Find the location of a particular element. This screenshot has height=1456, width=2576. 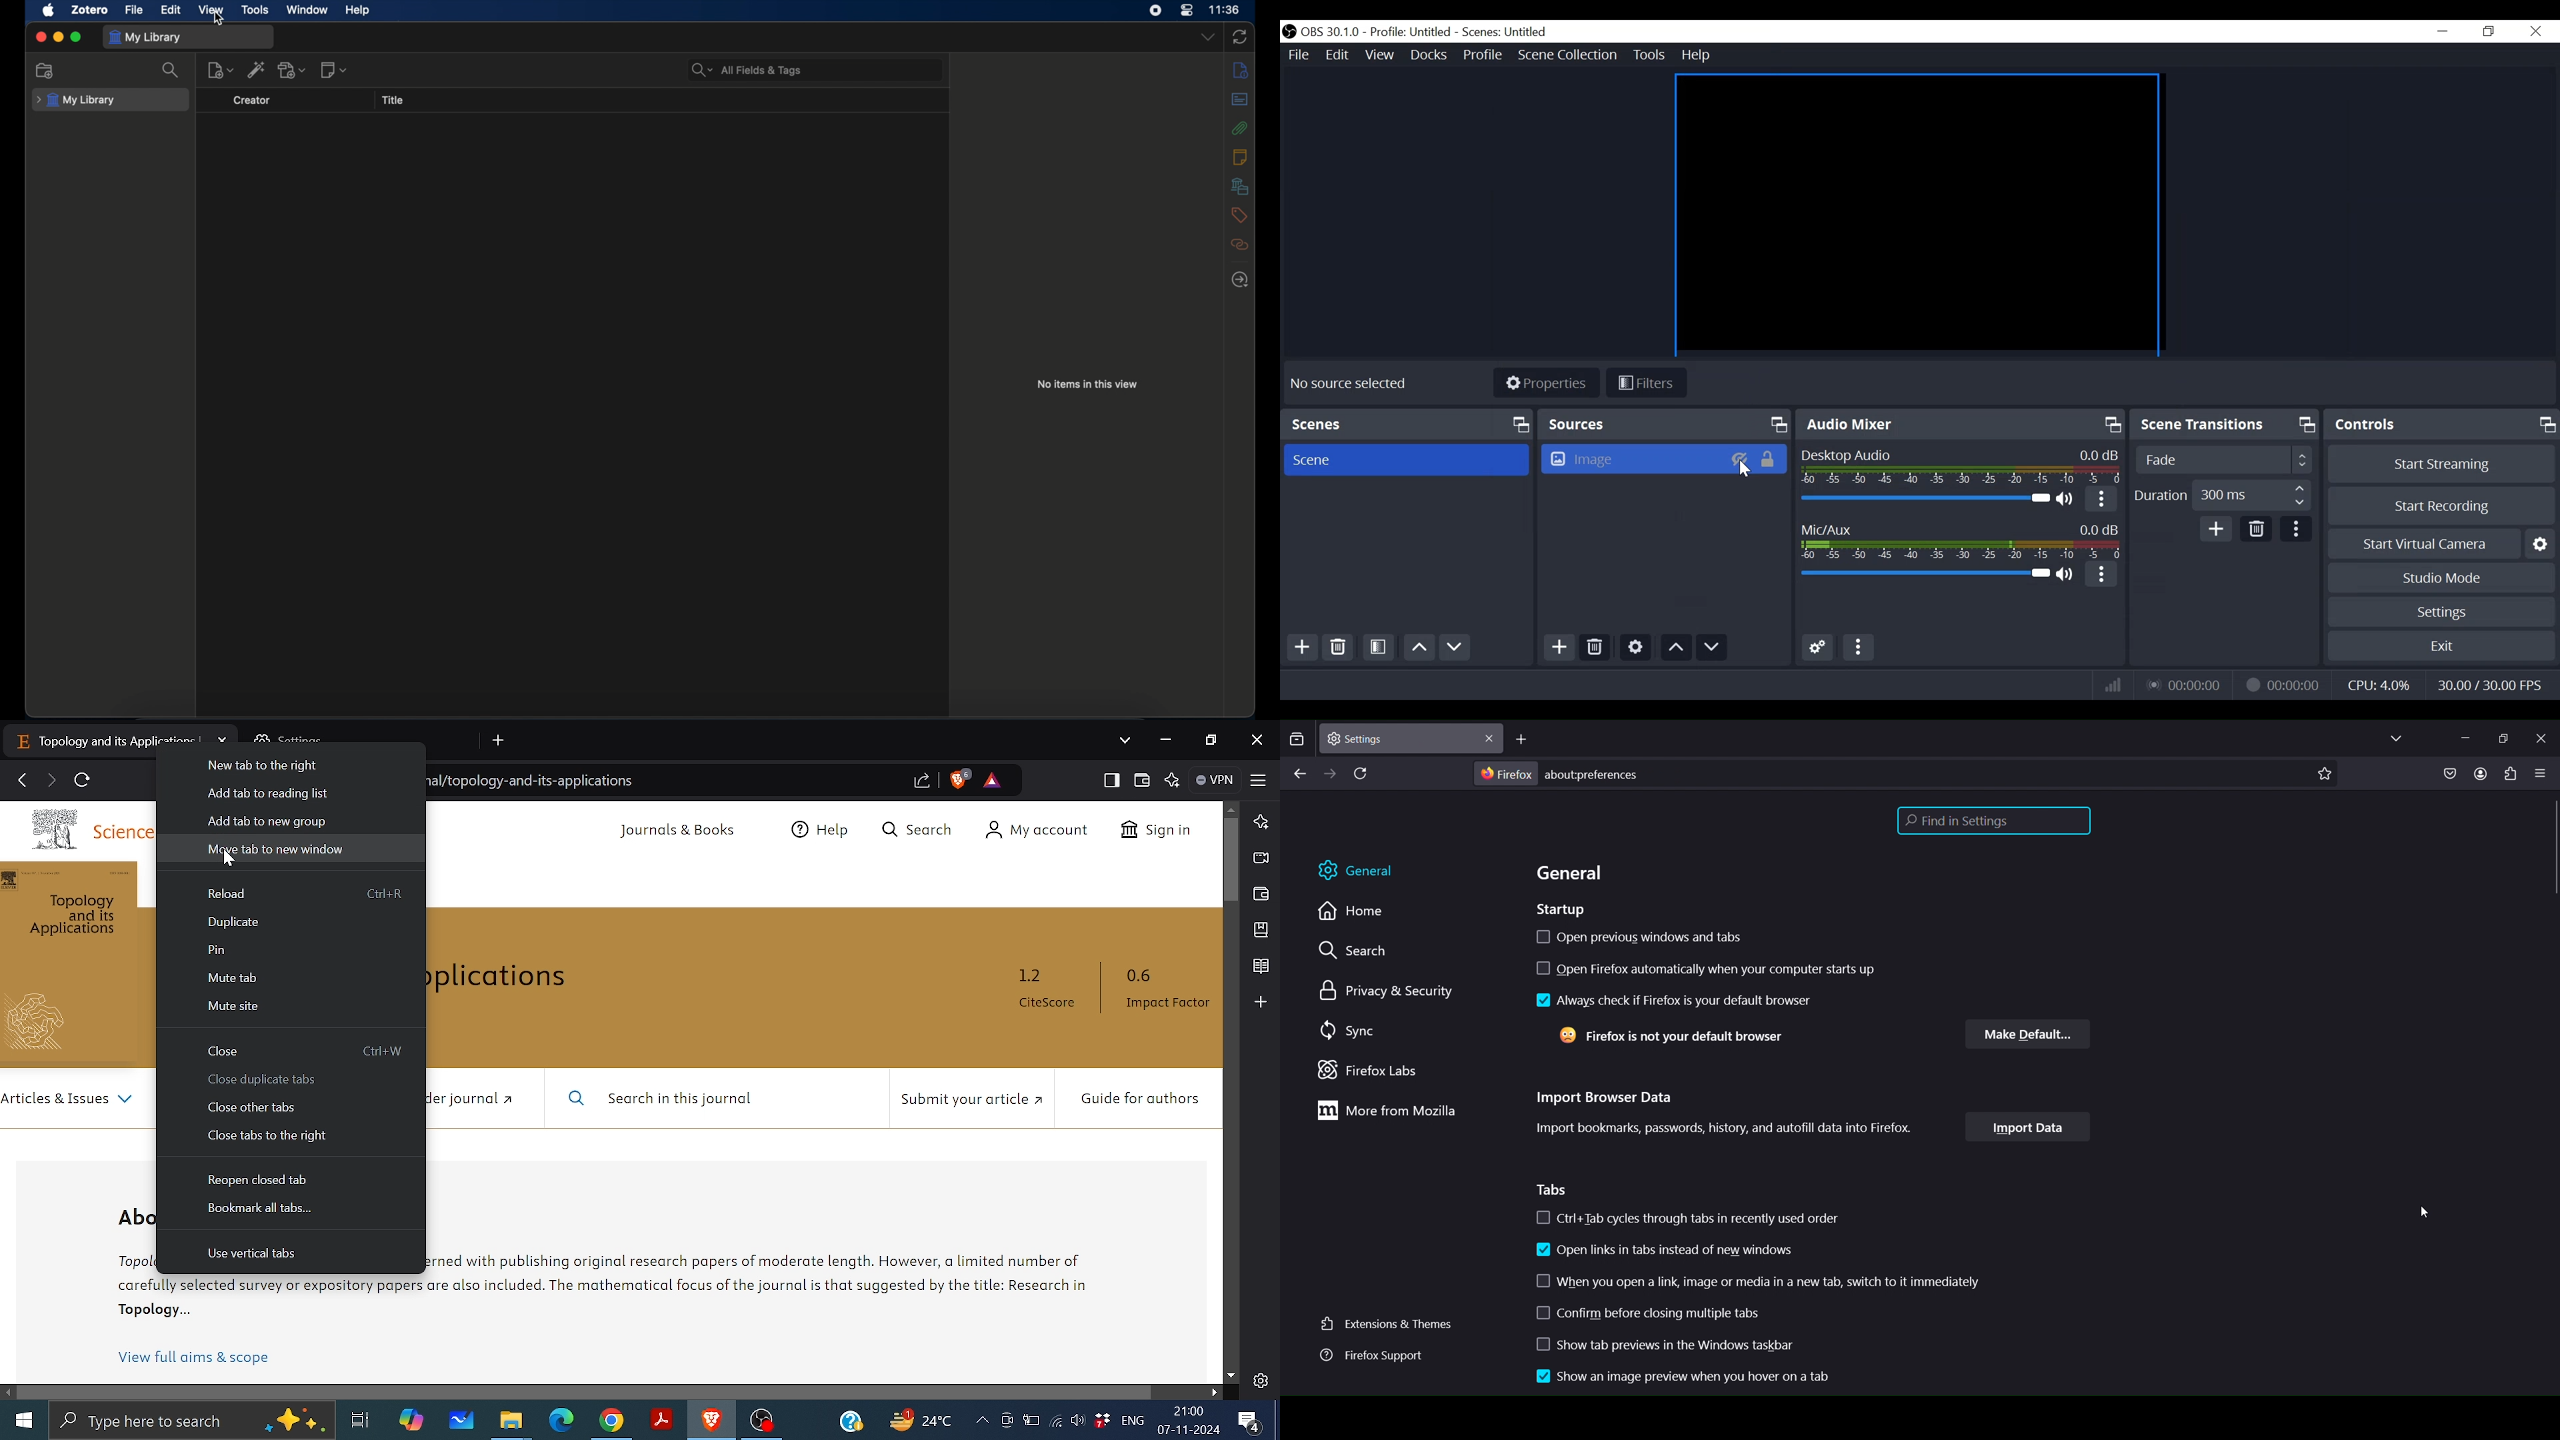

Start Streaming is located at coordinates (2442, 464).